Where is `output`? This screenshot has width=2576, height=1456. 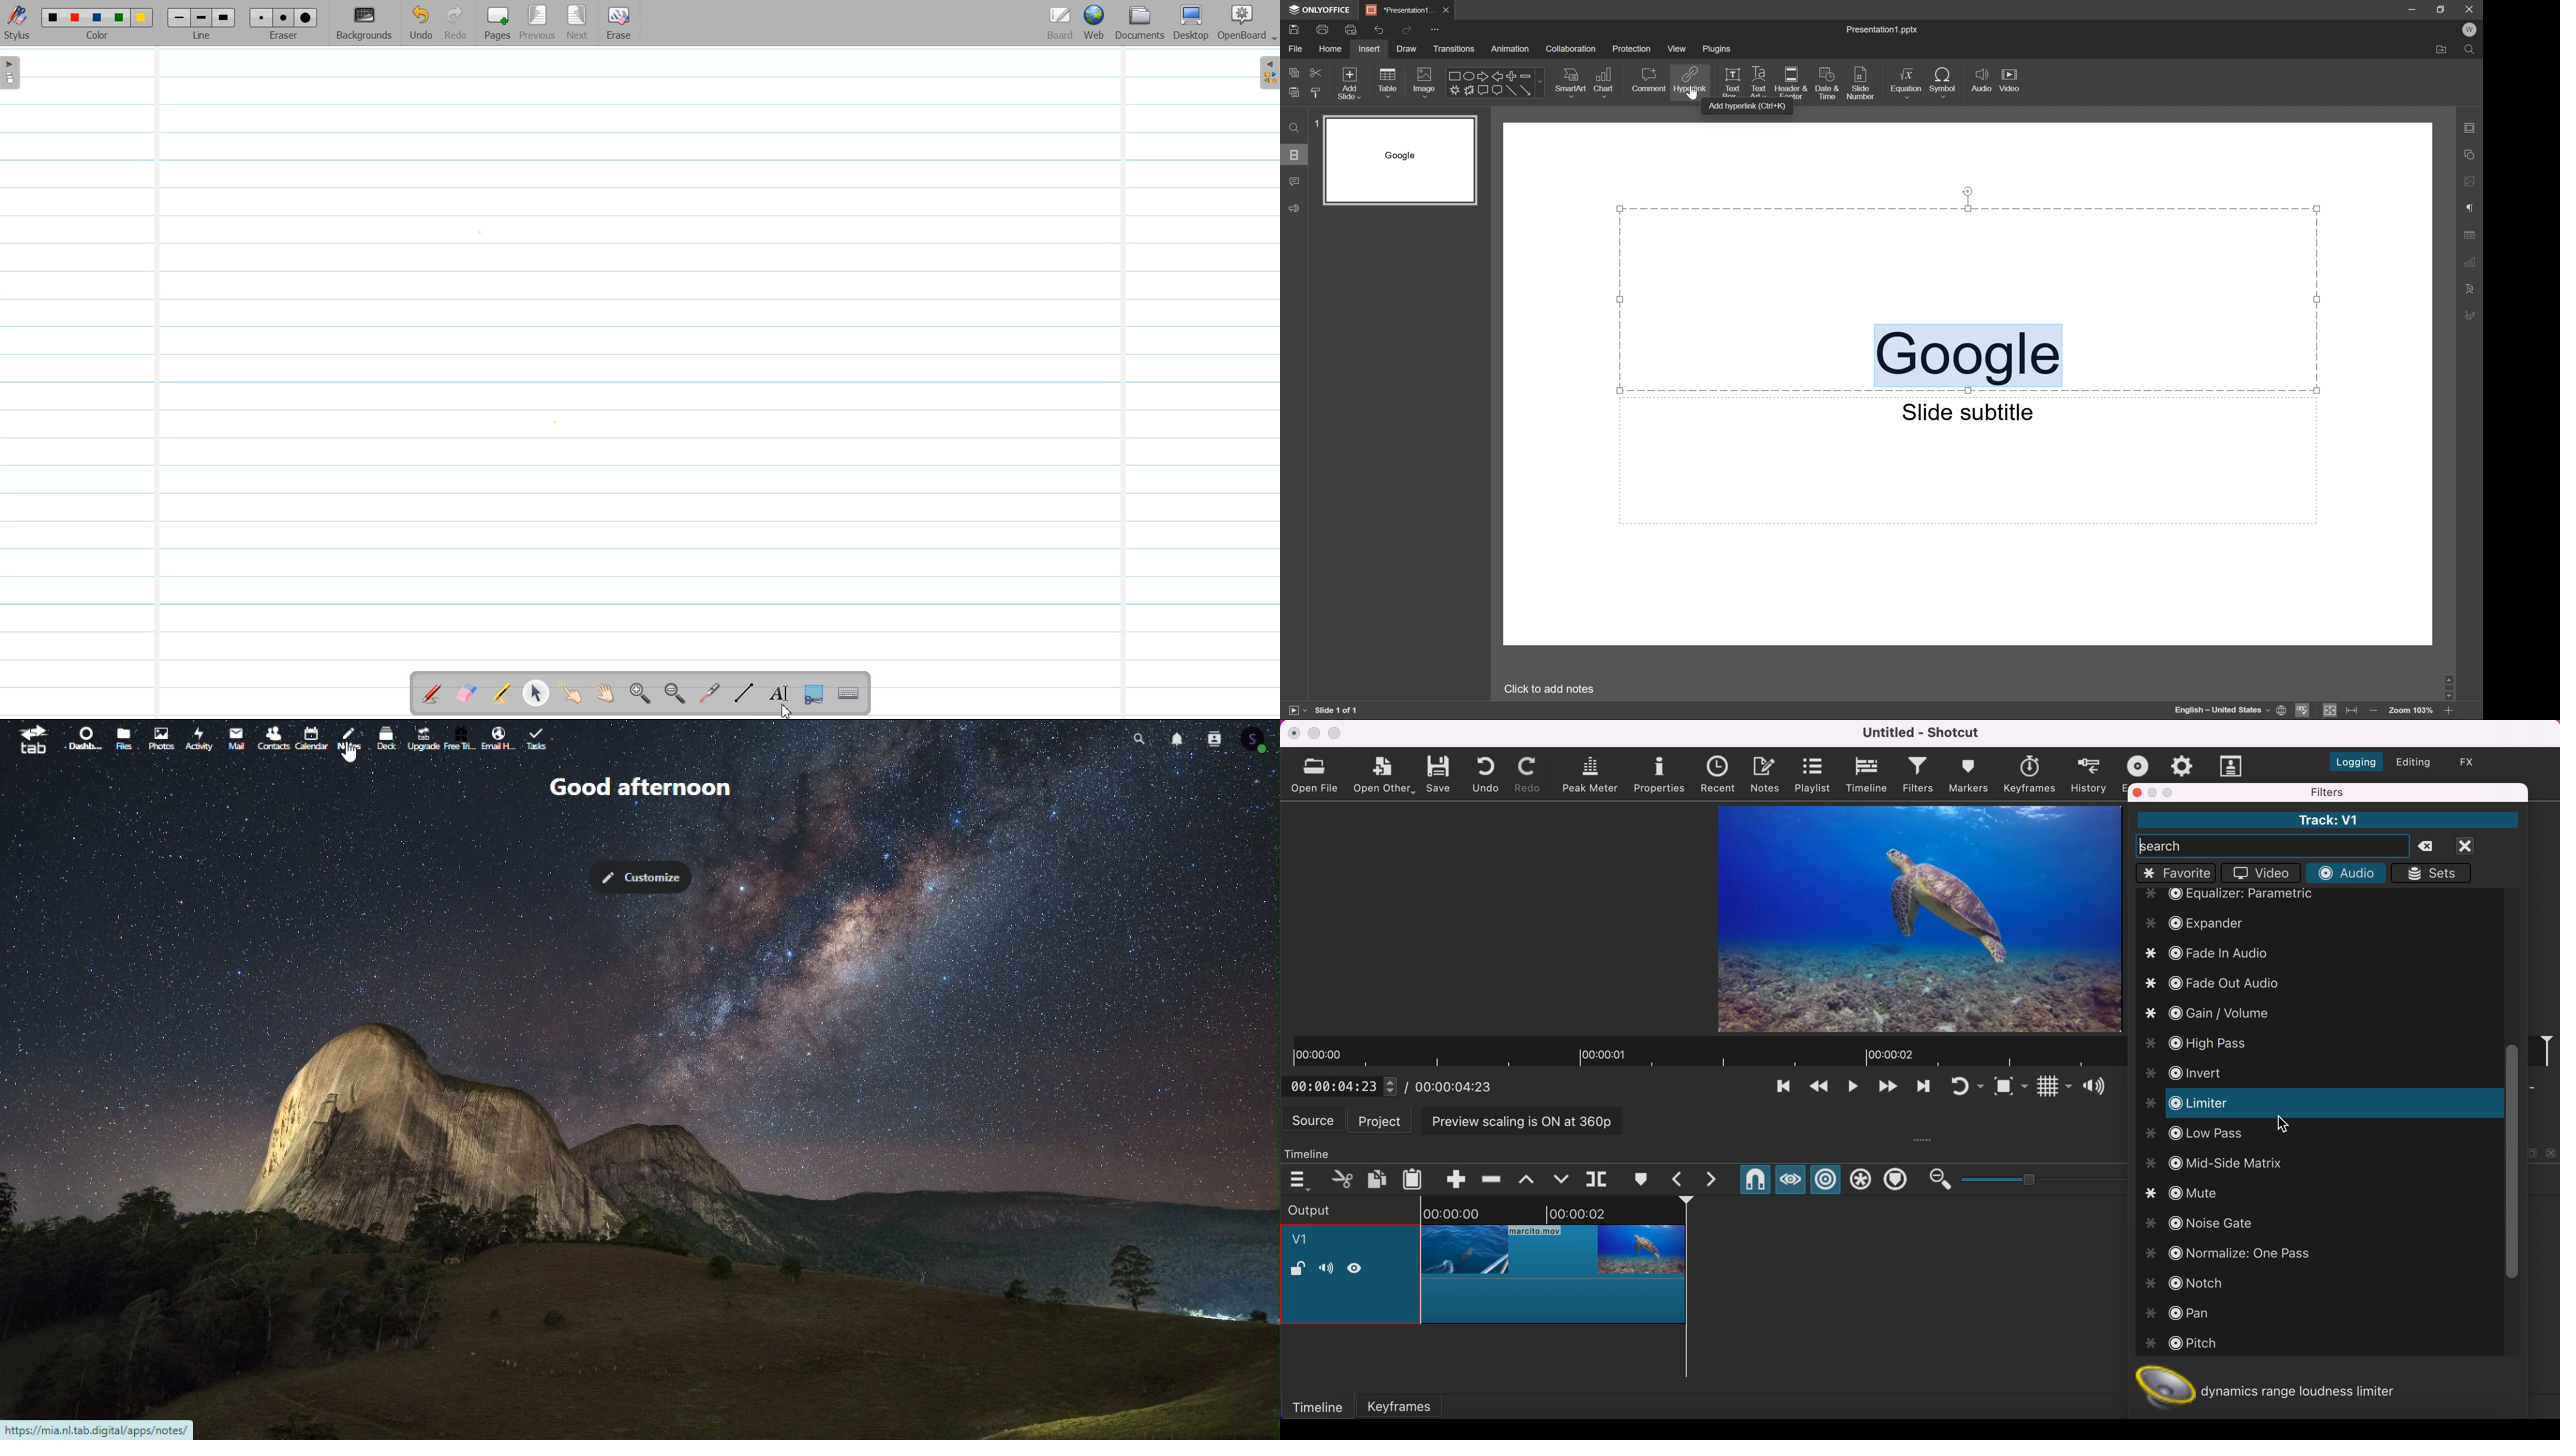
output is located at coordinates (1336, 1209).